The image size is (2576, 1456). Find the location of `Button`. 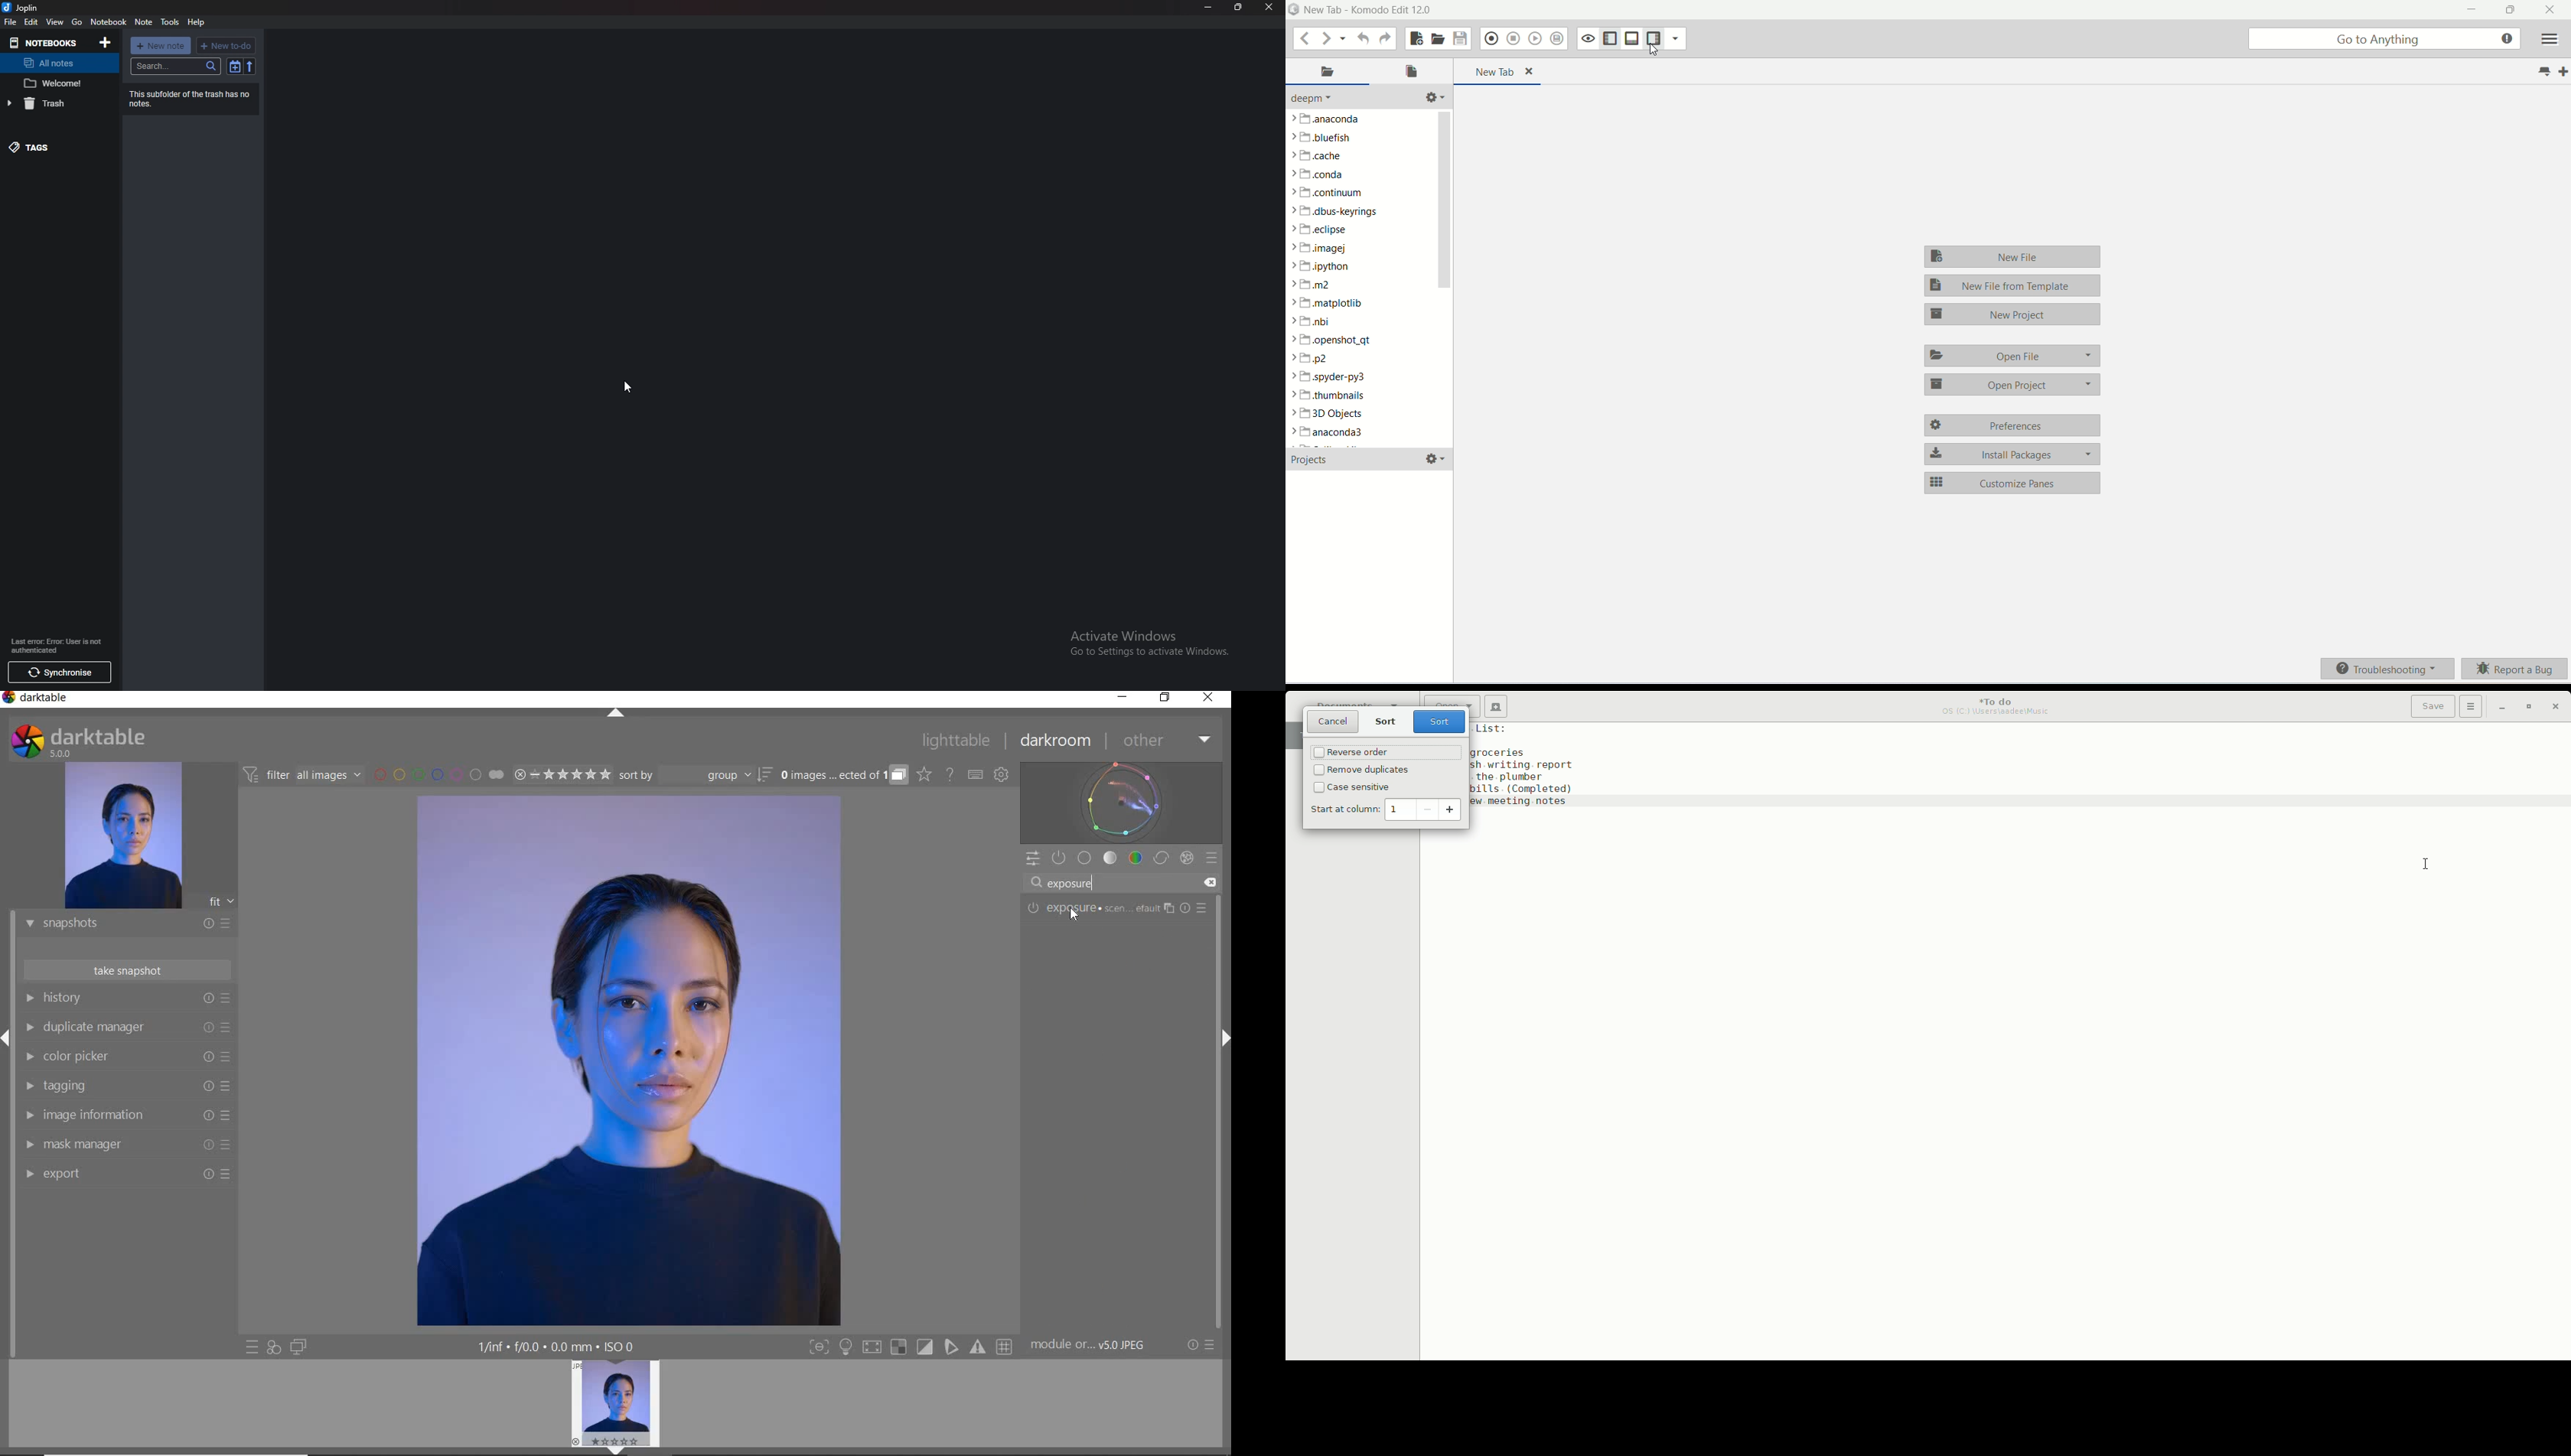

Button is located at coordinates (952, 1347).